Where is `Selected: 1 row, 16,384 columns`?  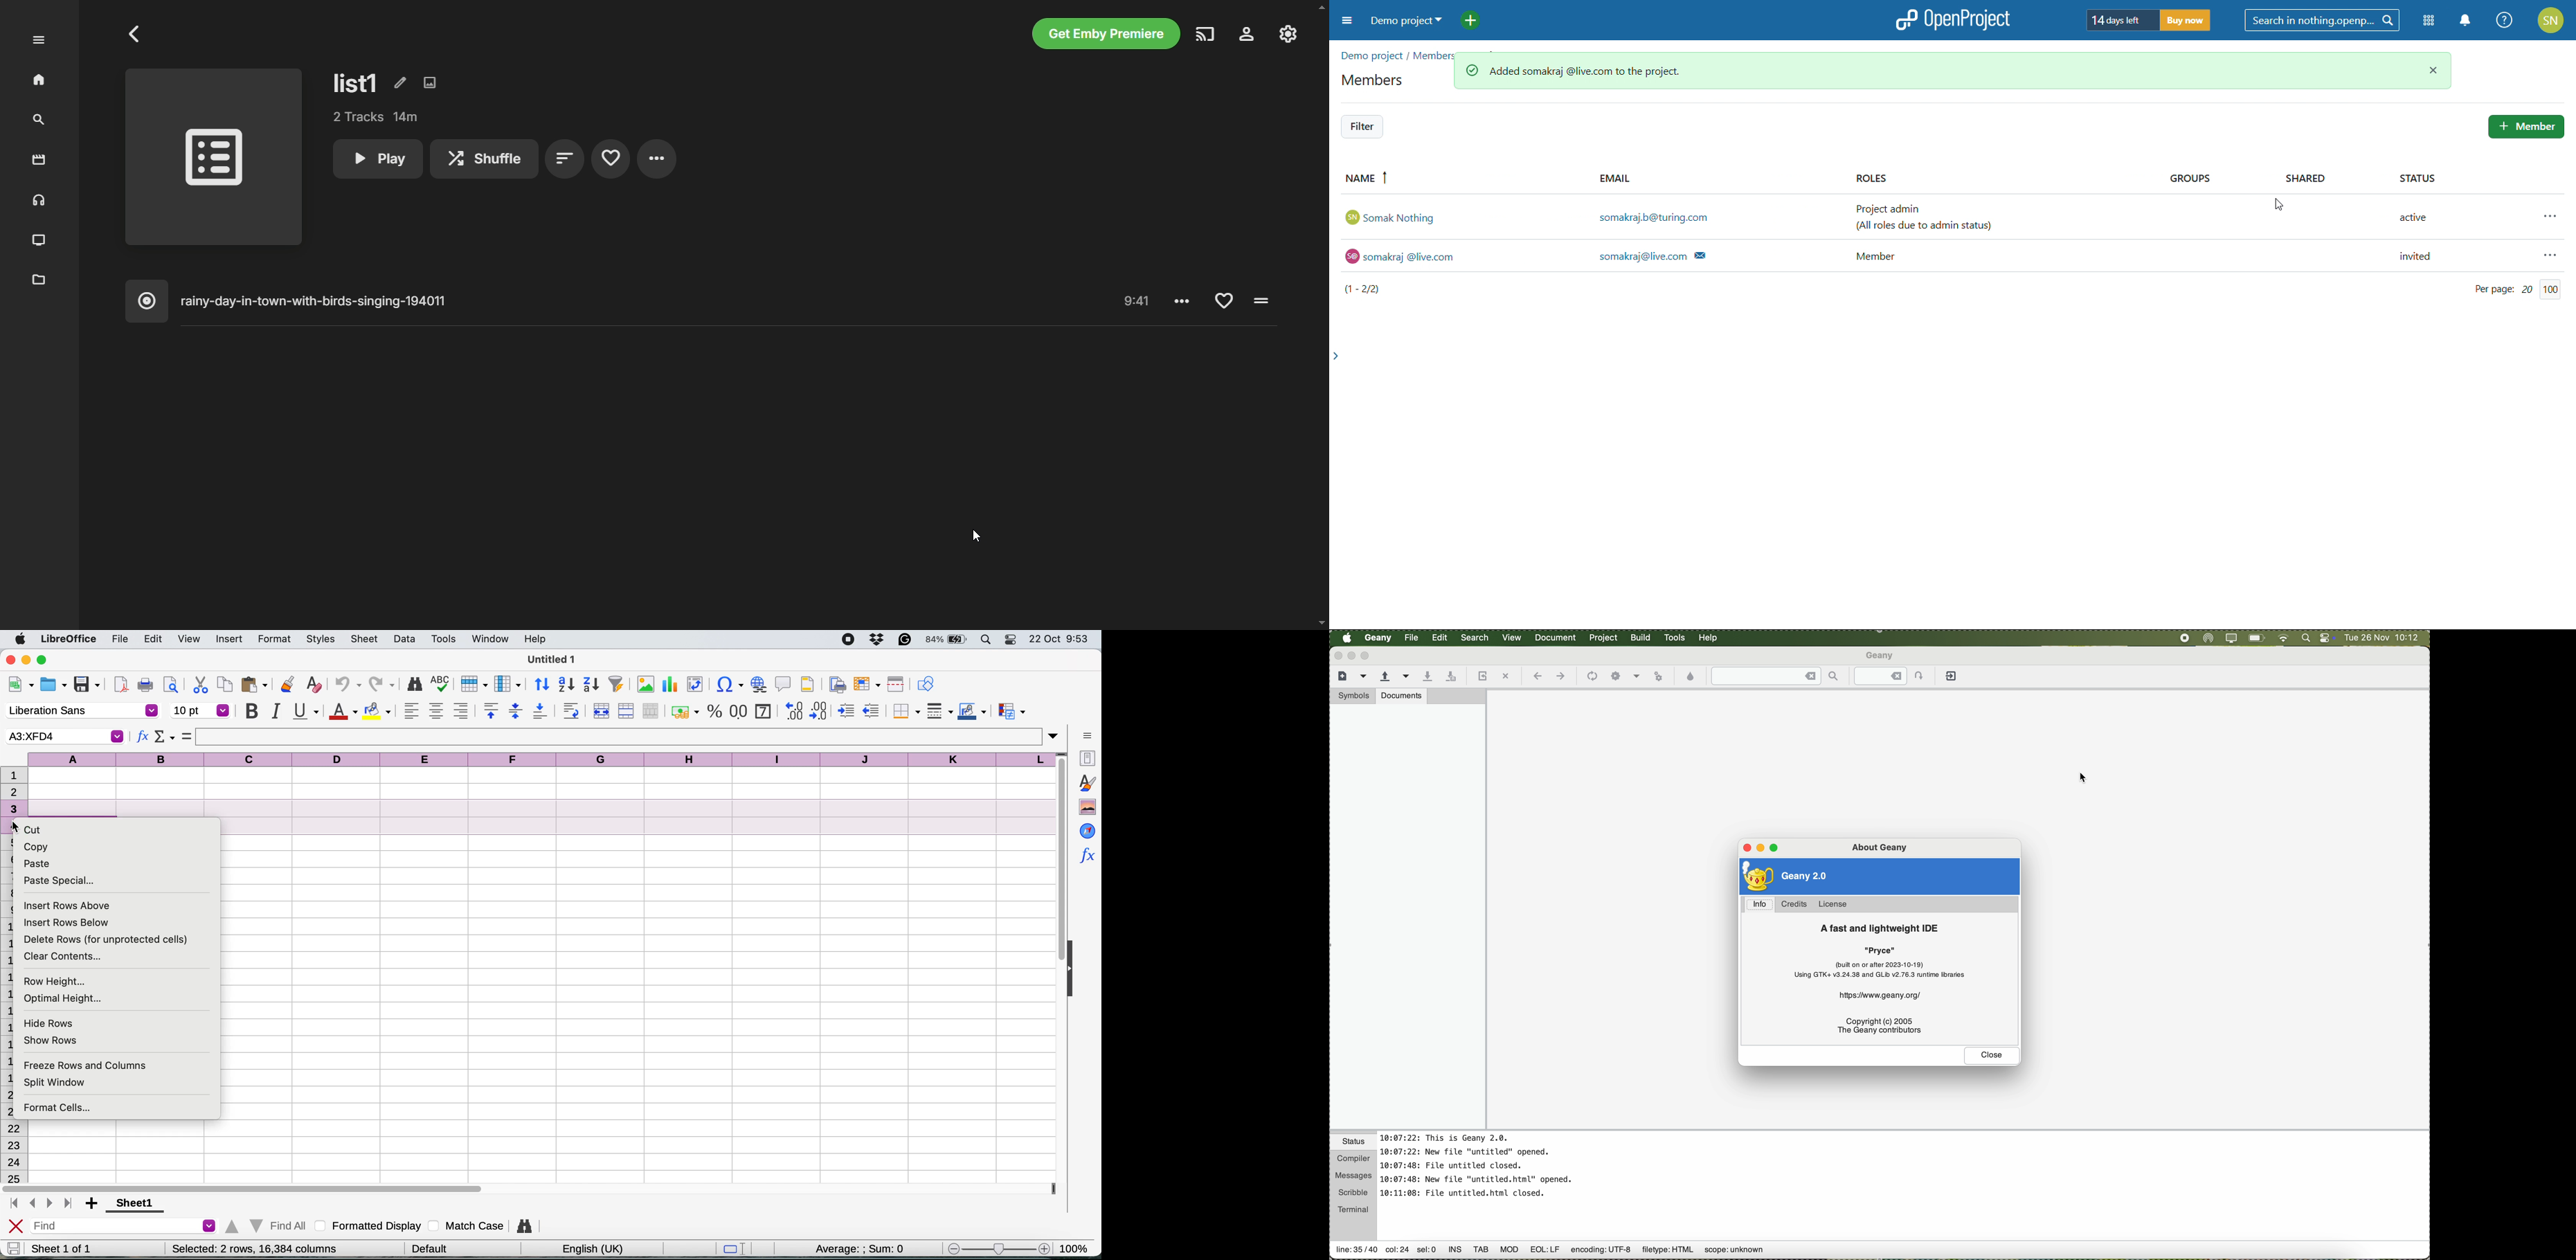 Selected: 1 row, 16,384 columns is located at coordinates (251, 1249).